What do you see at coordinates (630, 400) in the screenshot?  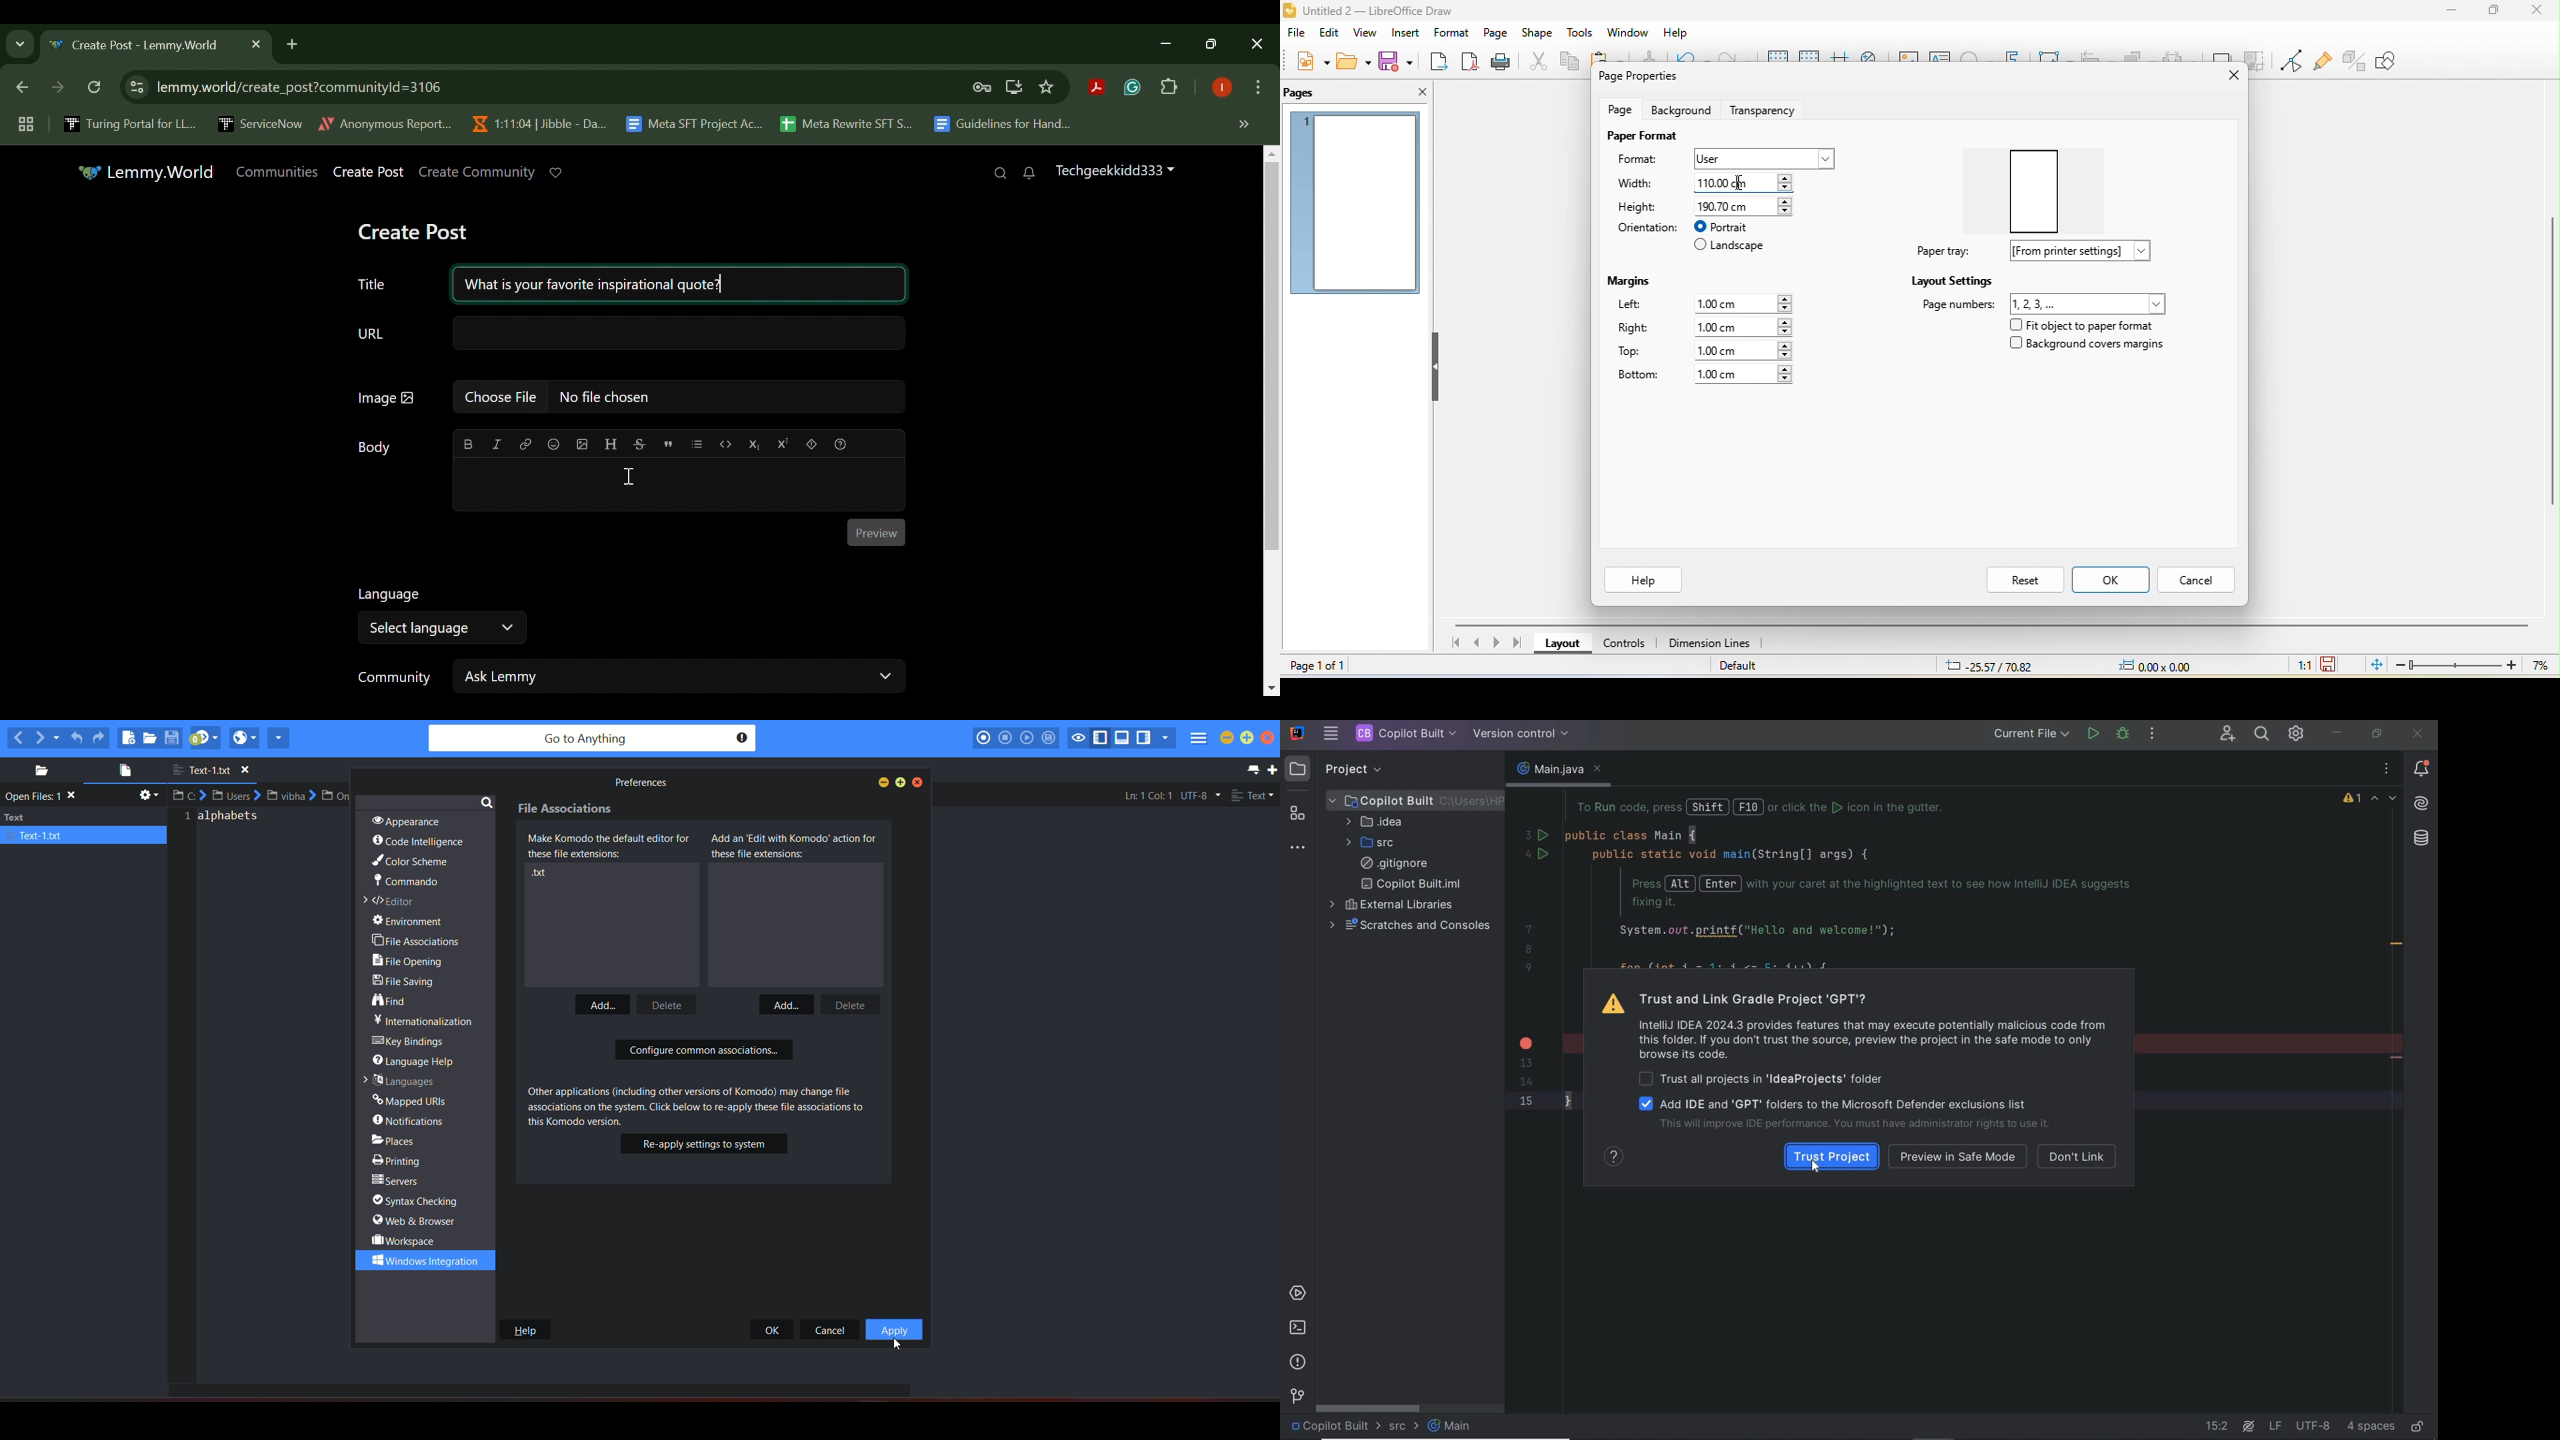 I see `Image: No file chosen` at bounding box center [630, 400].